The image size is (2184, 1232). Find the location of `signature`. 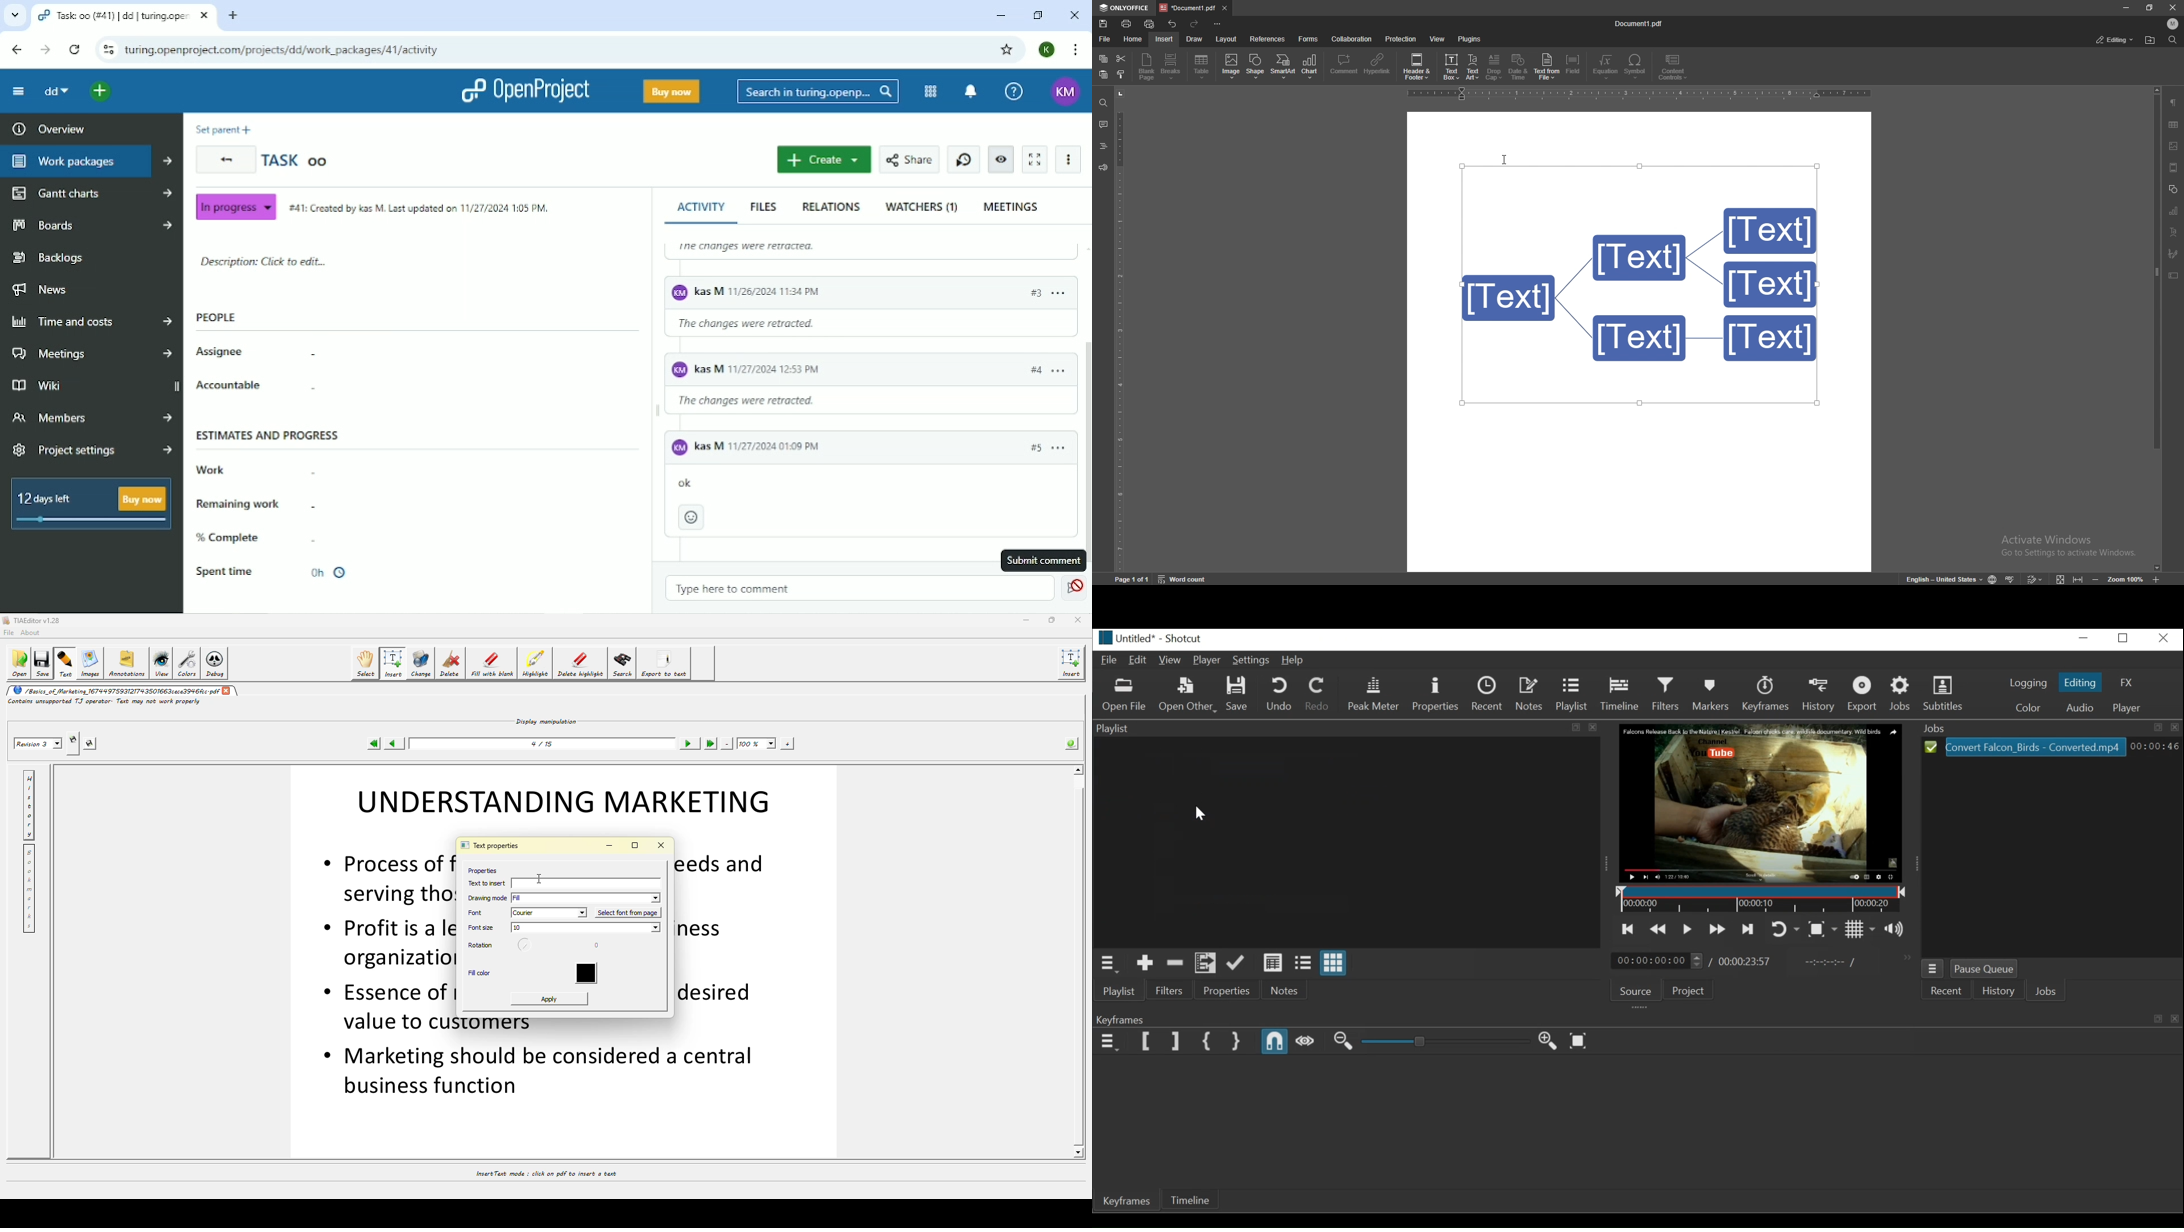

signature is located at coordinates (2173, 254).